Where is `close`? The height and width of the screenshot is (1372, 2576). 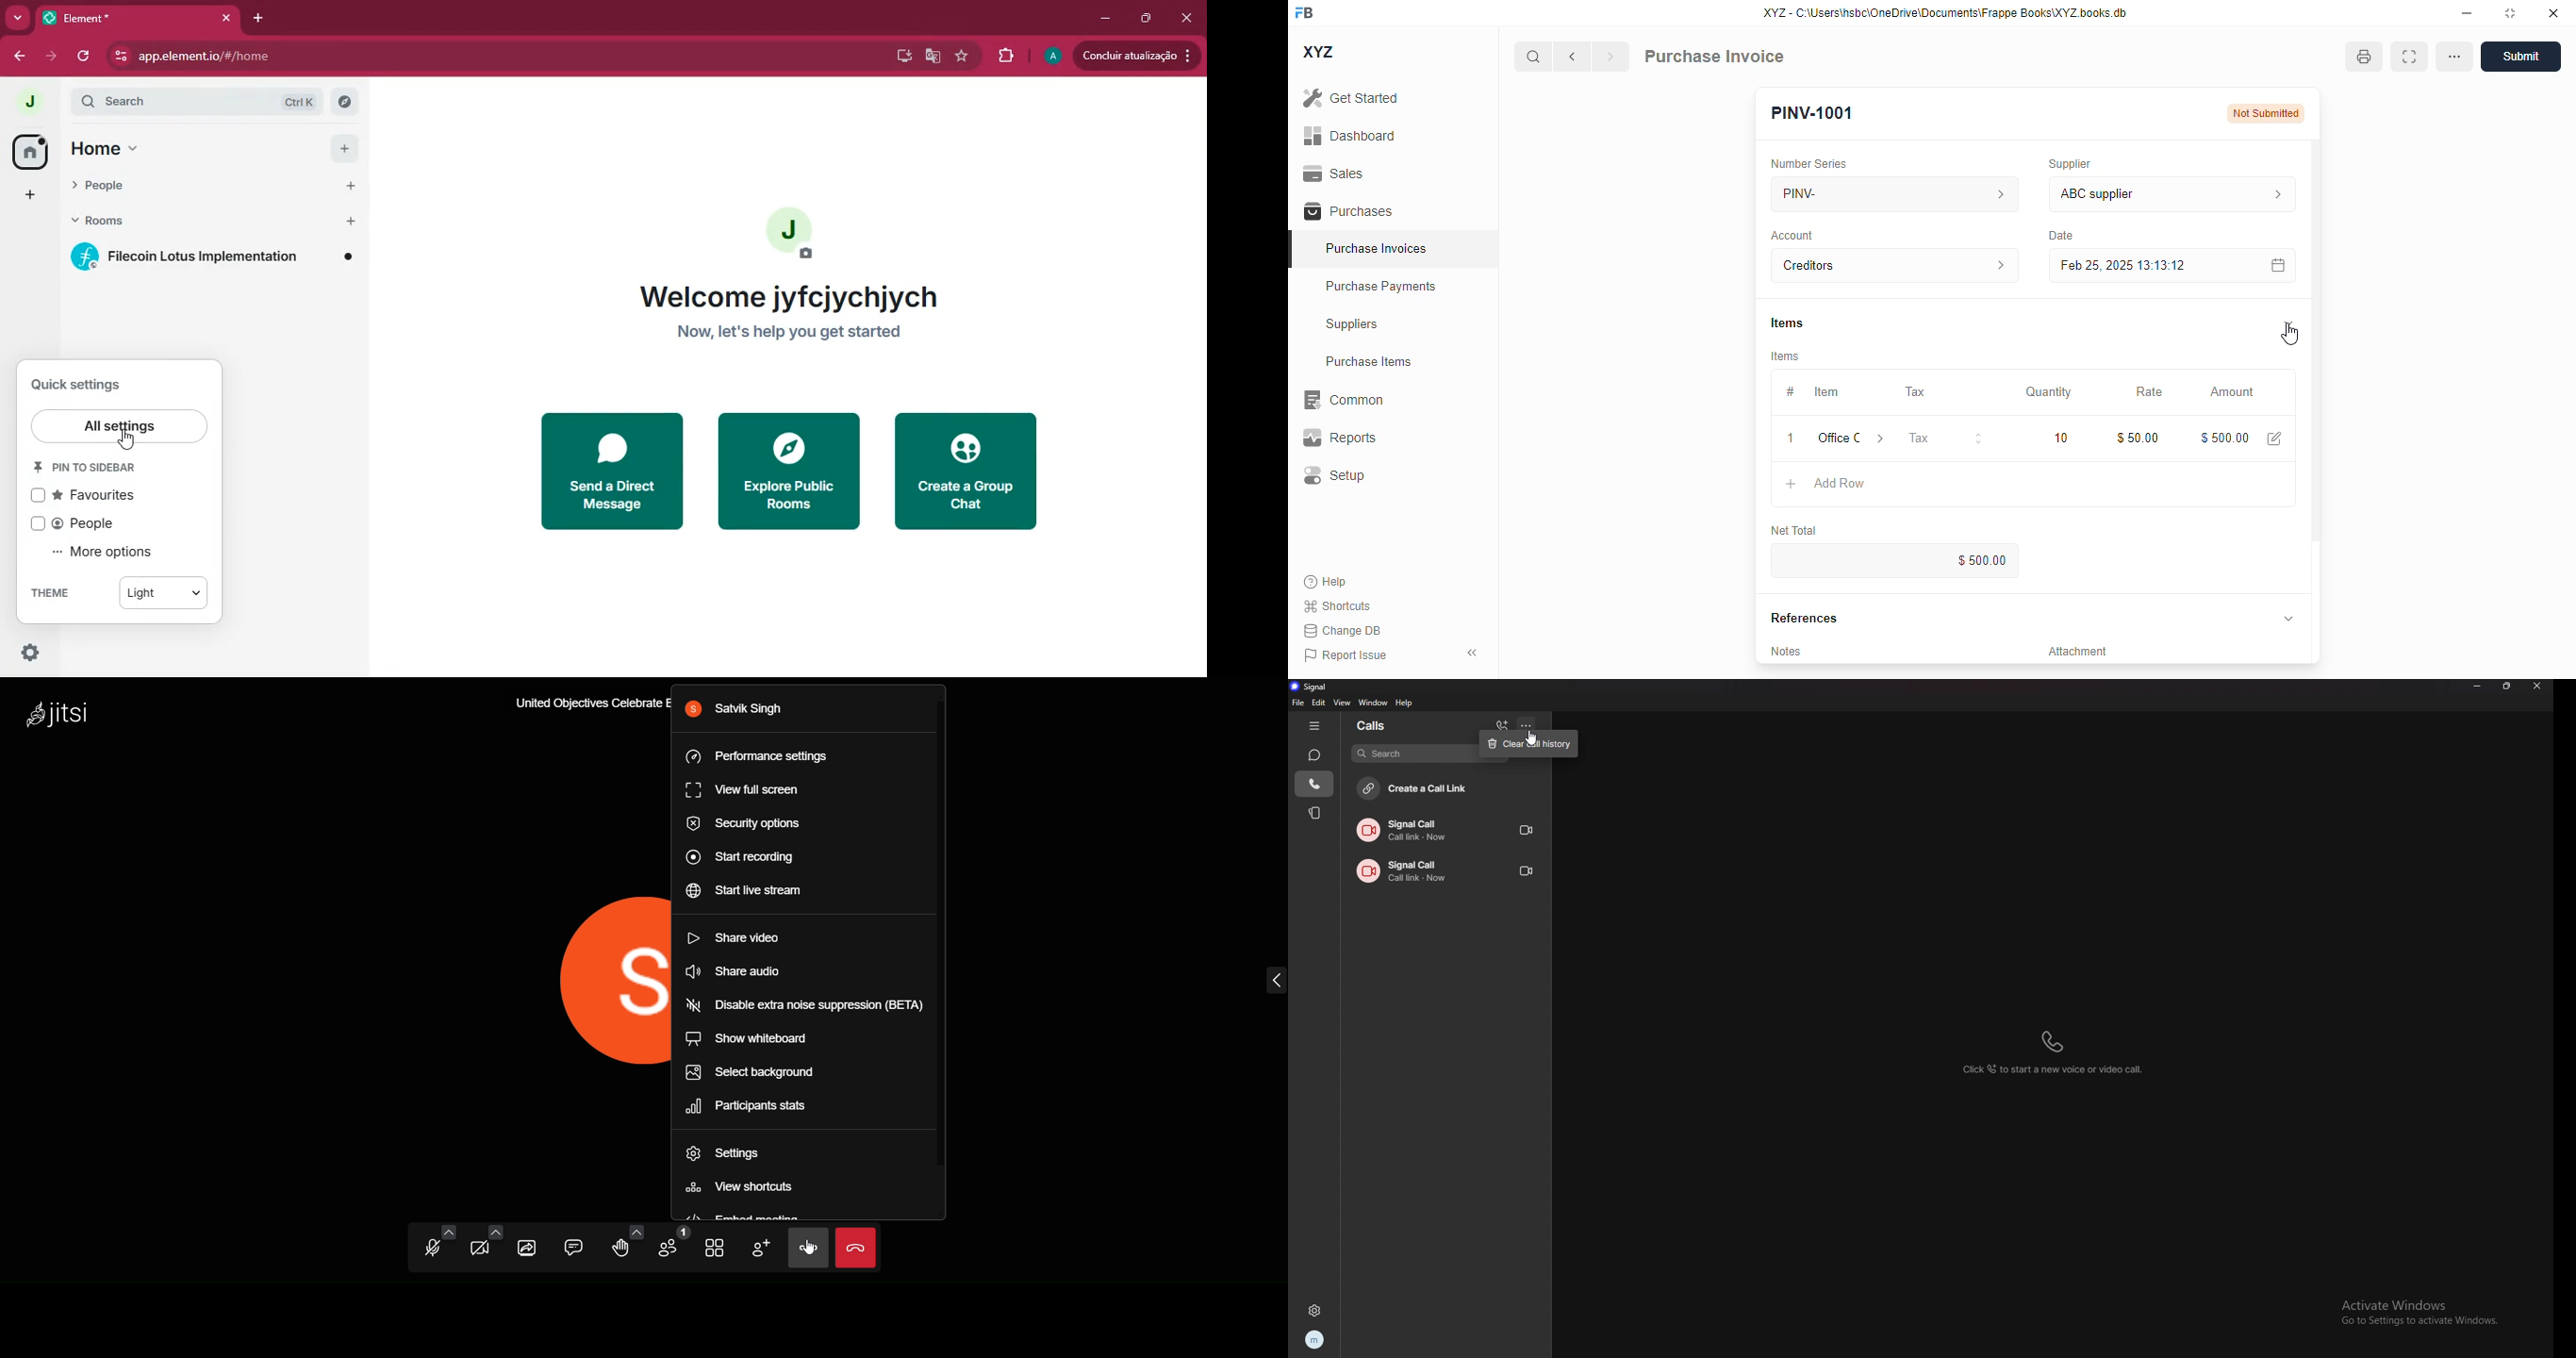 close is located at coordinates (2553, 12).